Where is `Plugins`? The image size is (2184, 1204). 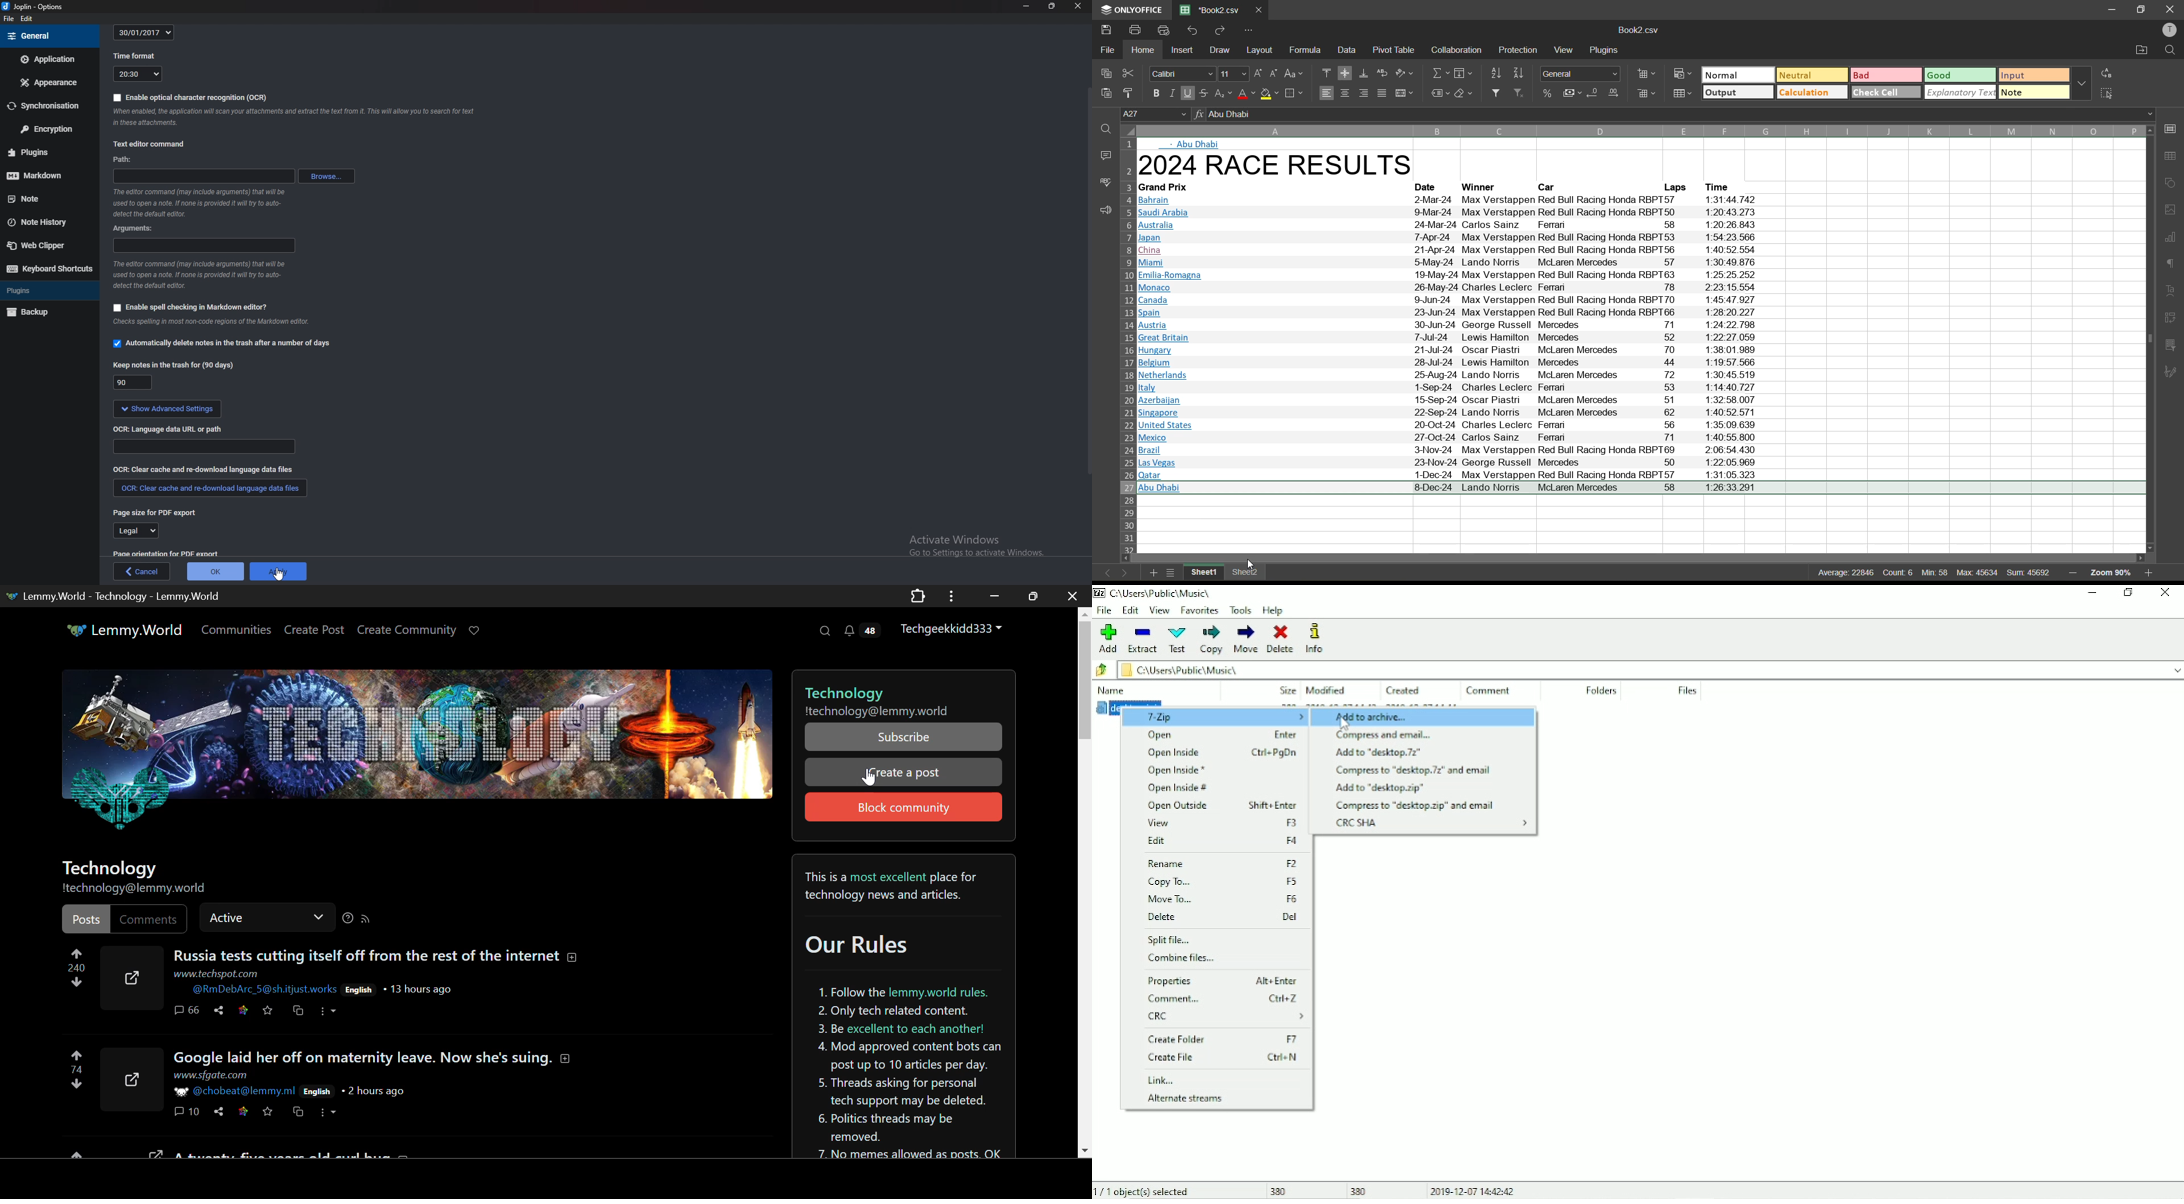
Plugins is located at coordinates (46, 152).